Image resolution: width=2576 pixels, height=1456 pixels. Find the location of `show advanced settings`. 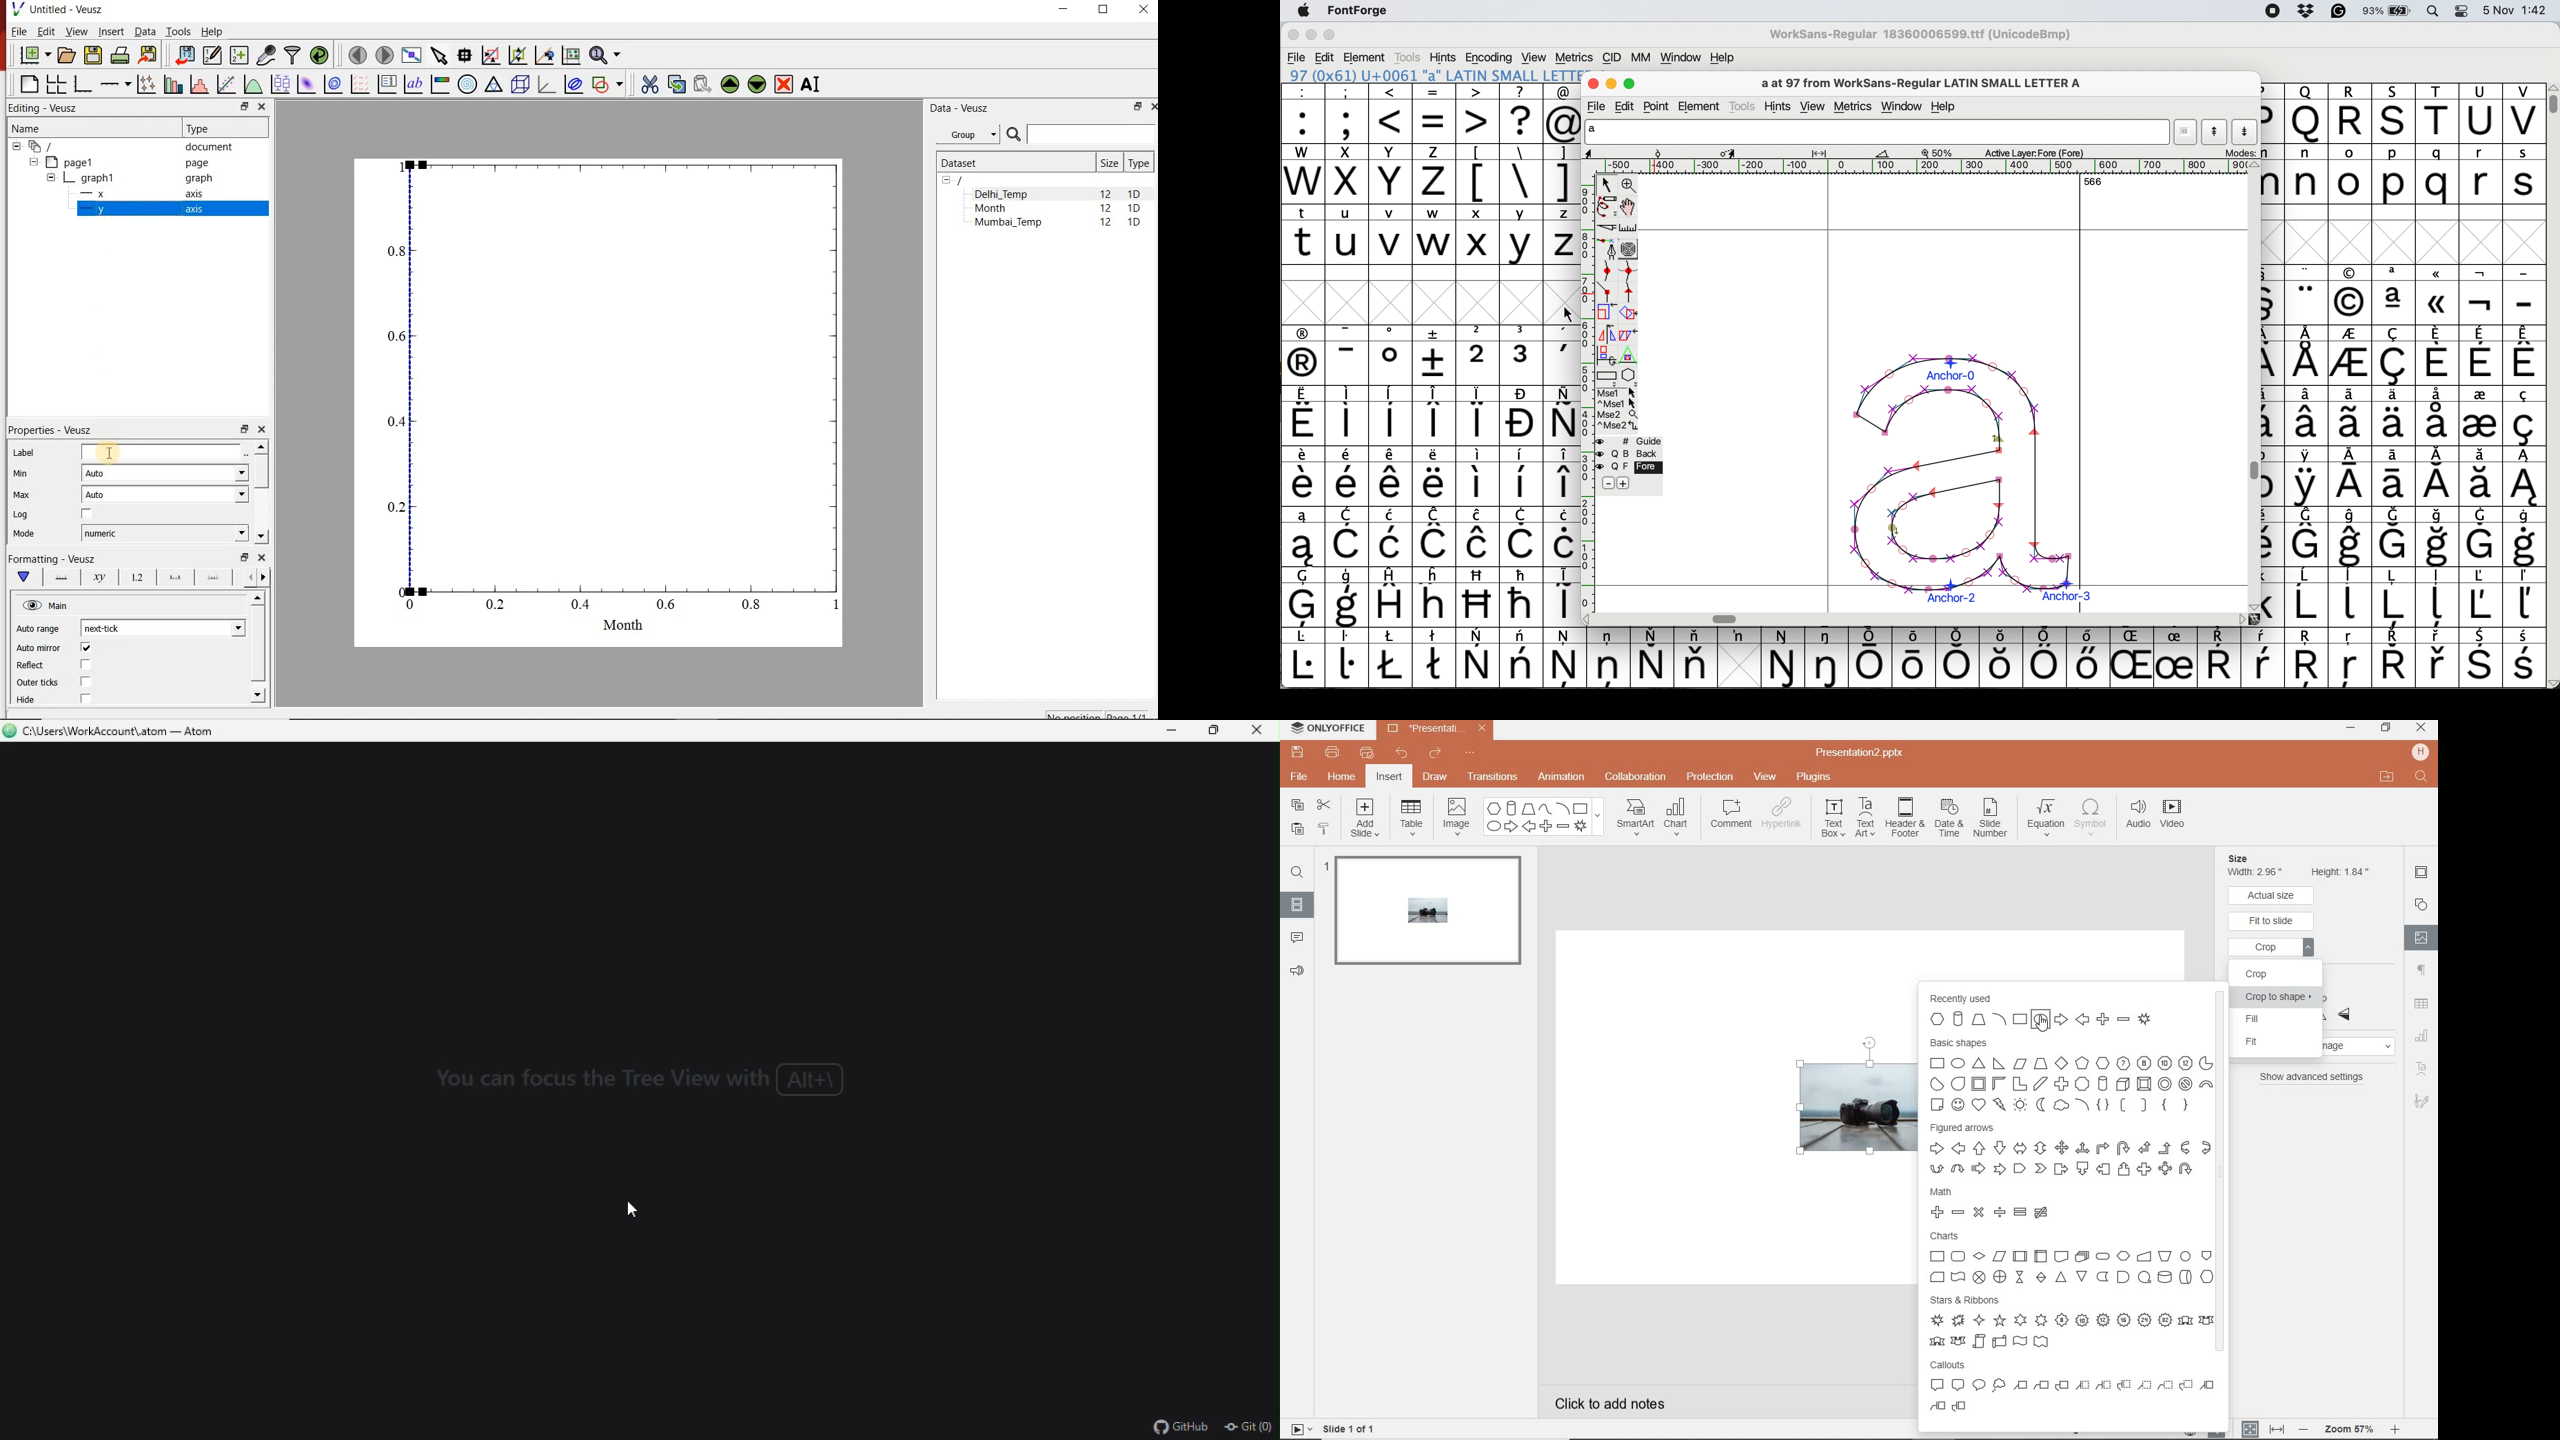

show advanced settings is located at coordinates (2313, 1077).